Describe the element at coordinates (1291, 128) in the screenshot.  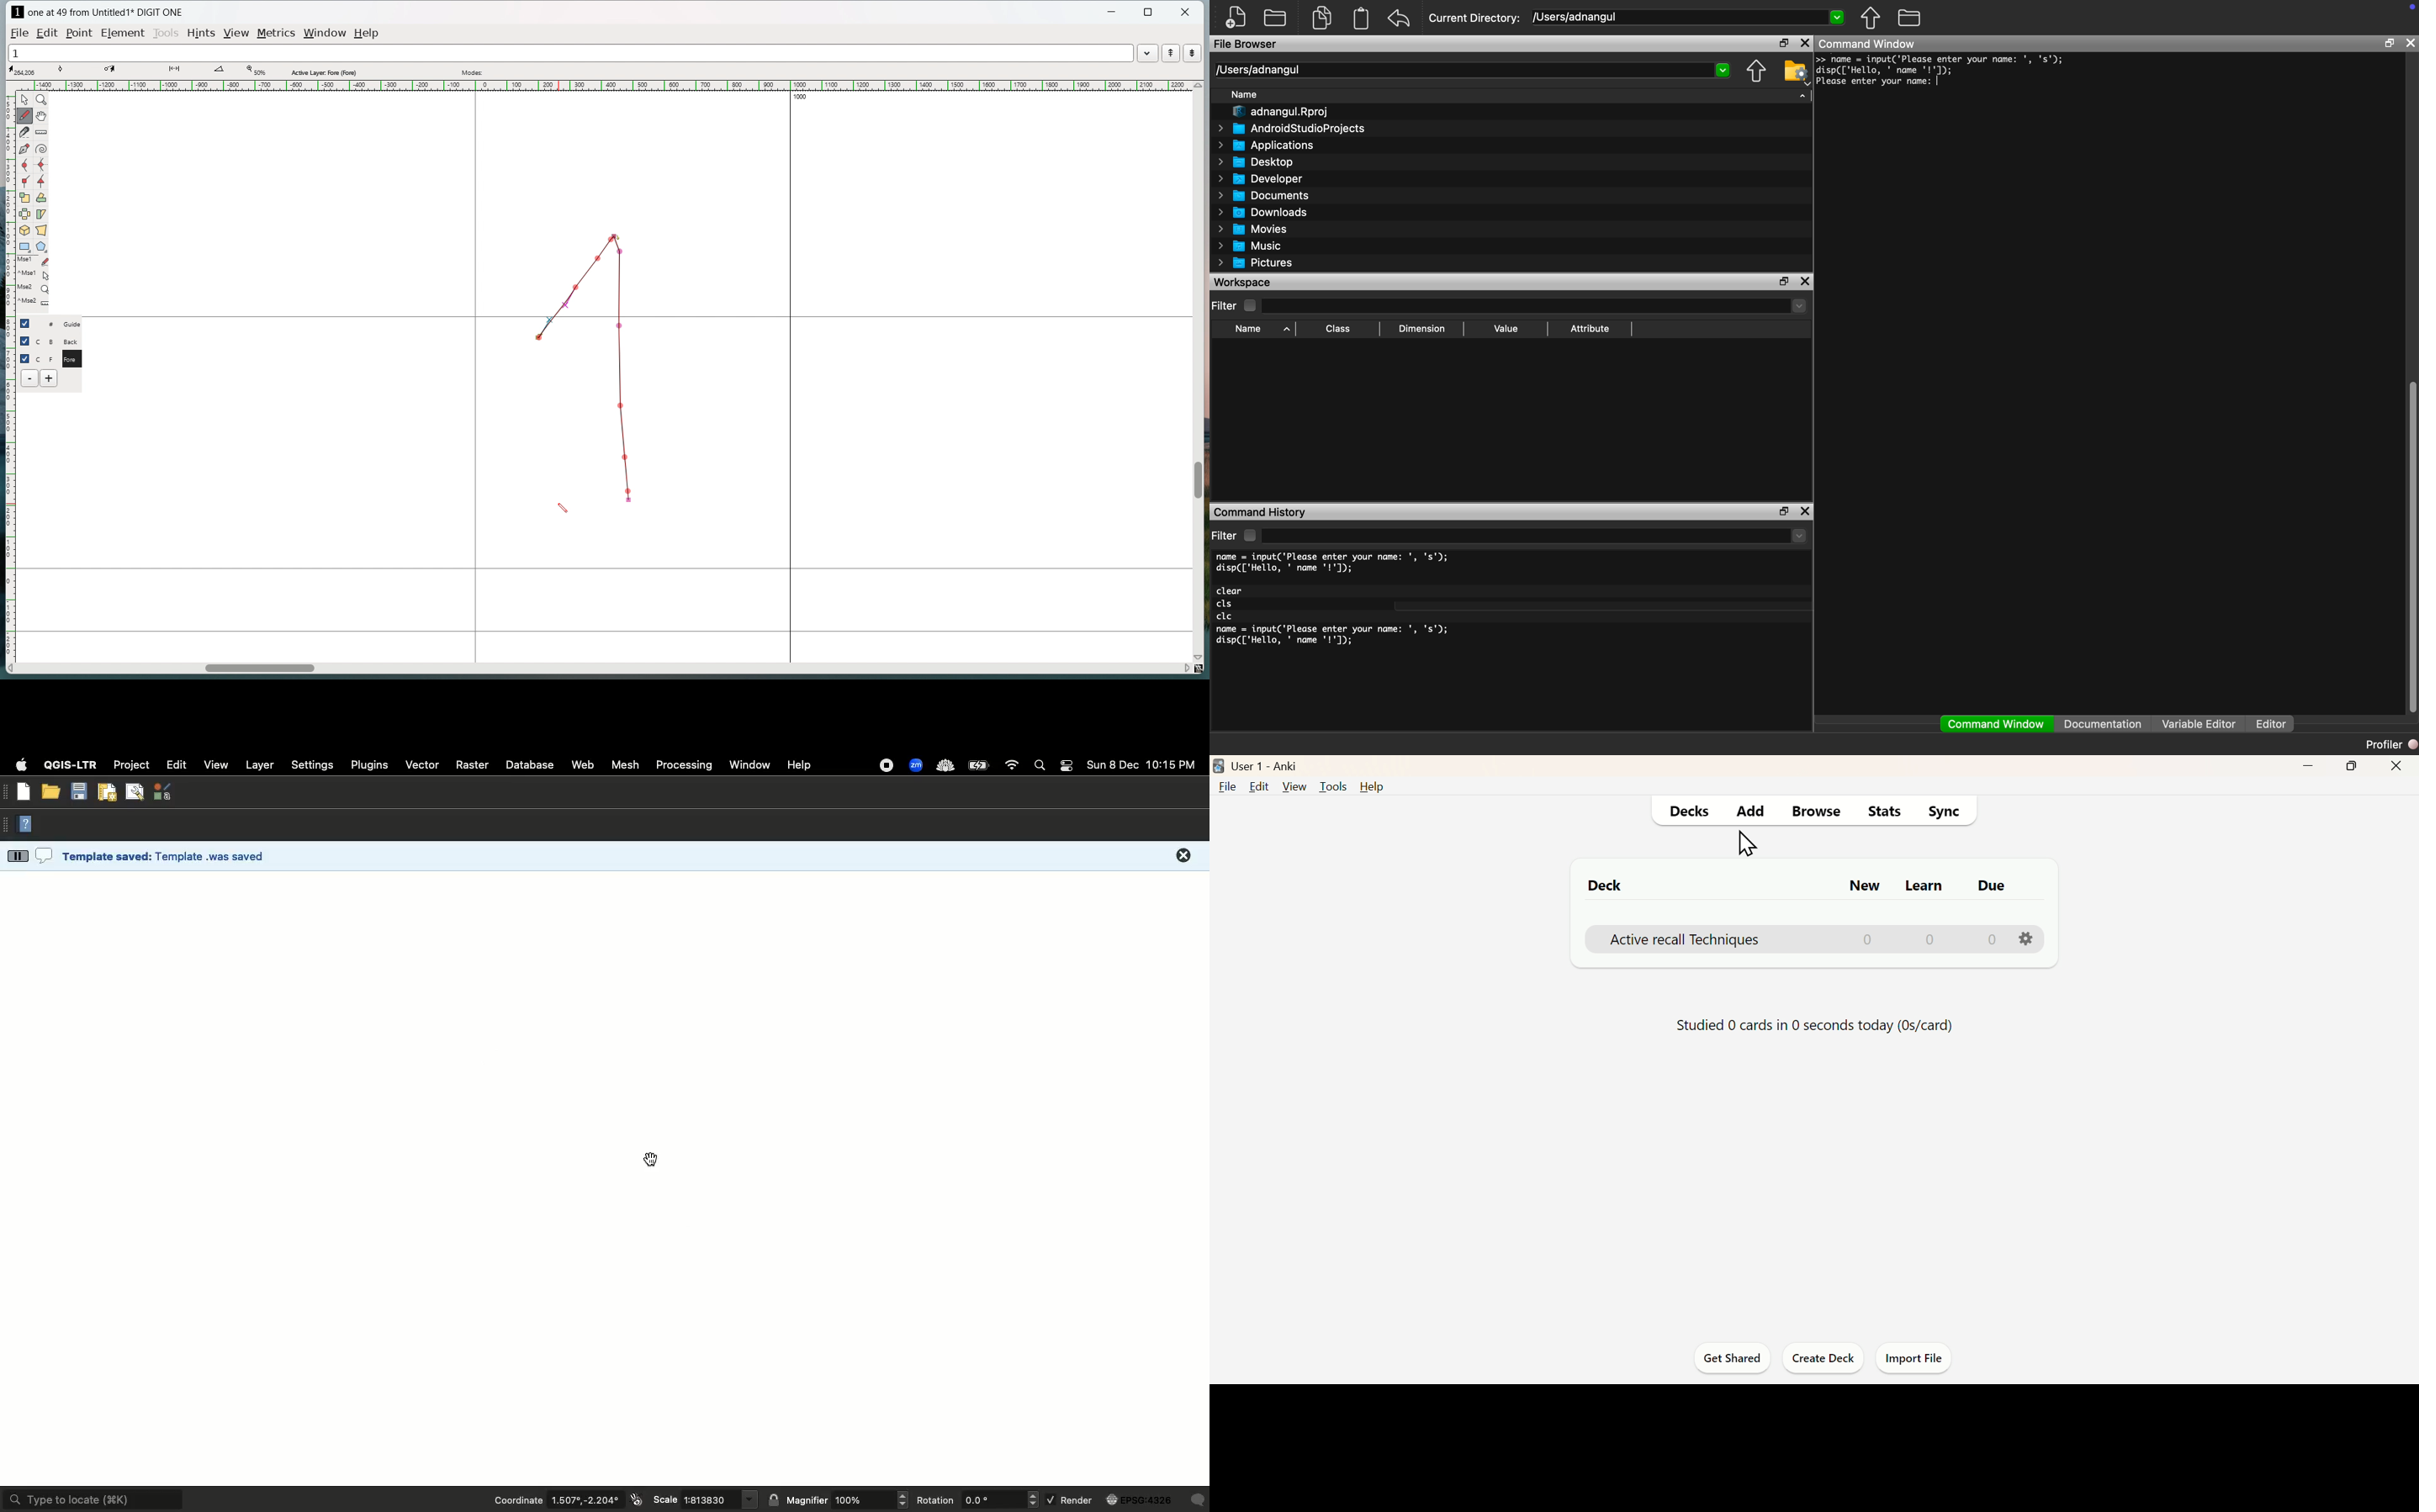
I see `AndroidStudioProjects` at that location.